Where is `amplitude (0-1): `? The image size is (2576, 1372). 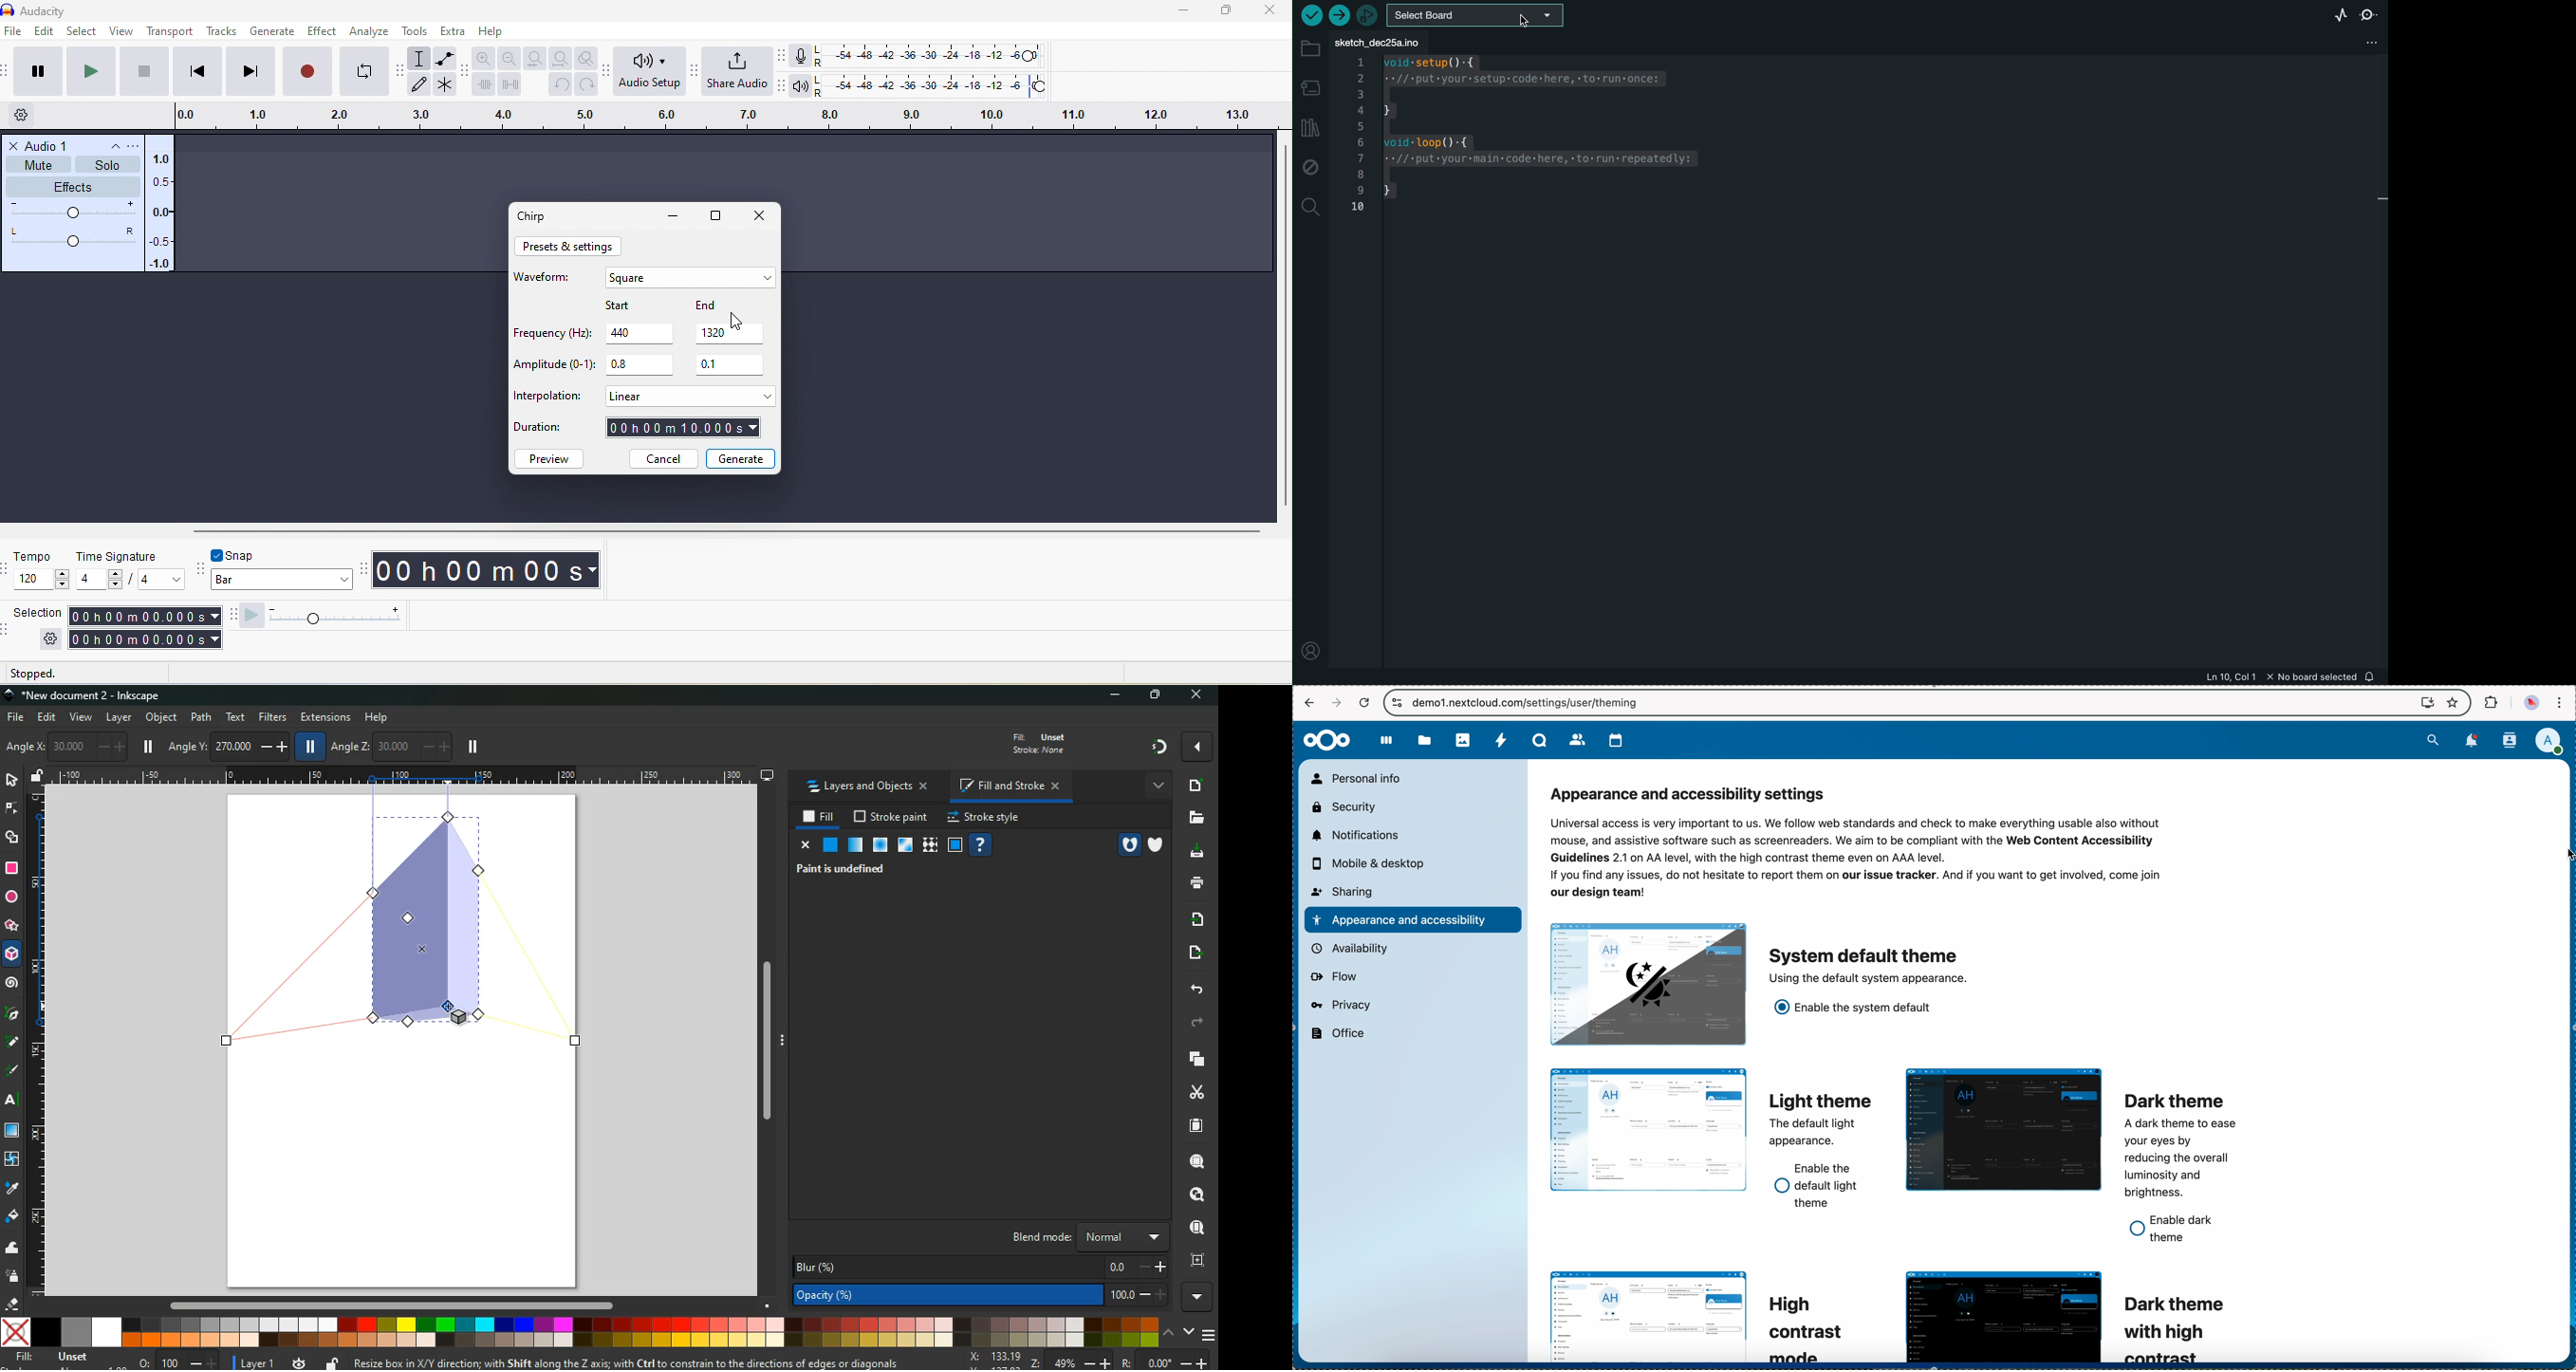 amplitude (0-1):  is located at coordinates (554, 366).